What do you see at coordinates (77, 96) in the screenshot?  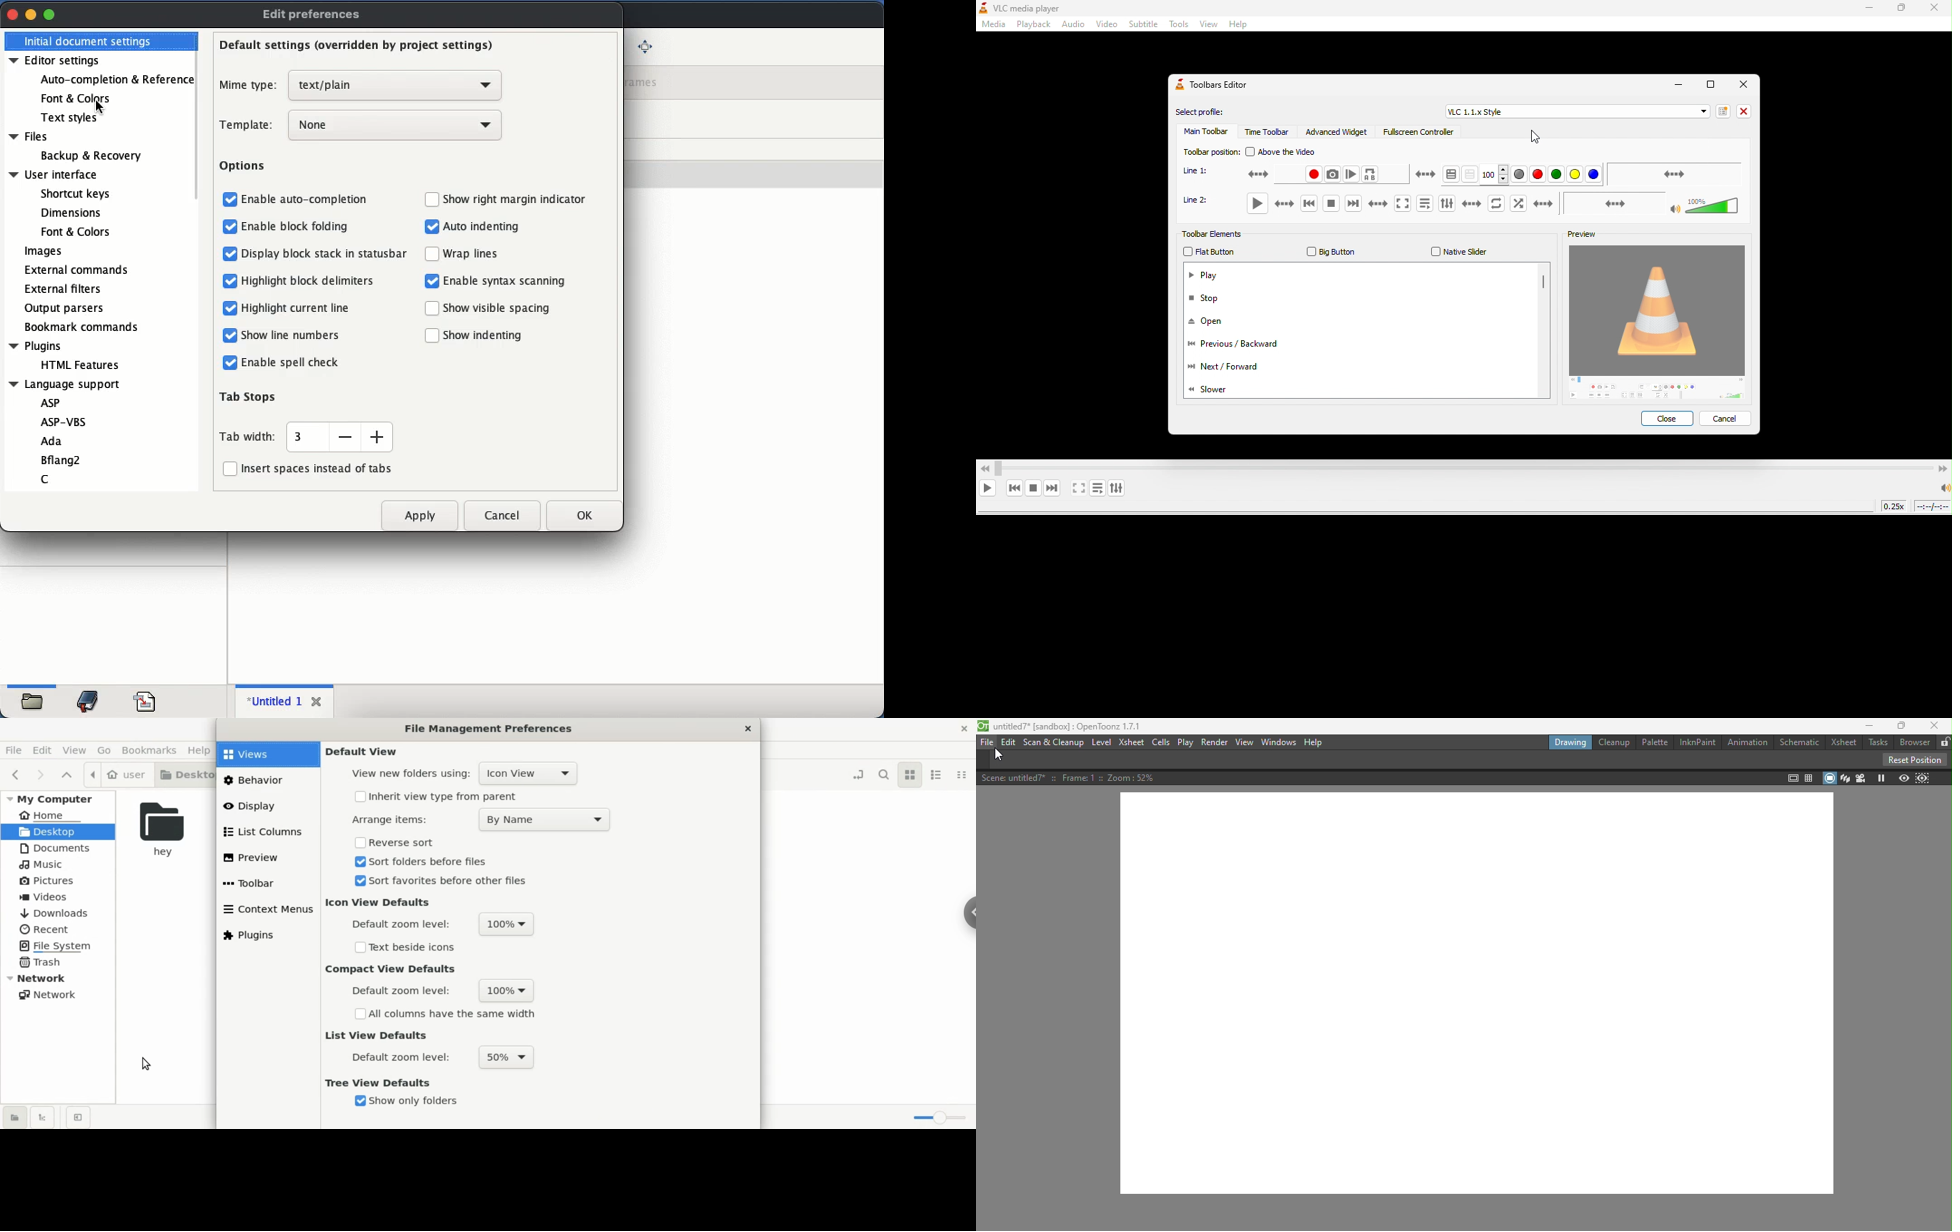 I see `font and colors` at bounding box center [77, 96].